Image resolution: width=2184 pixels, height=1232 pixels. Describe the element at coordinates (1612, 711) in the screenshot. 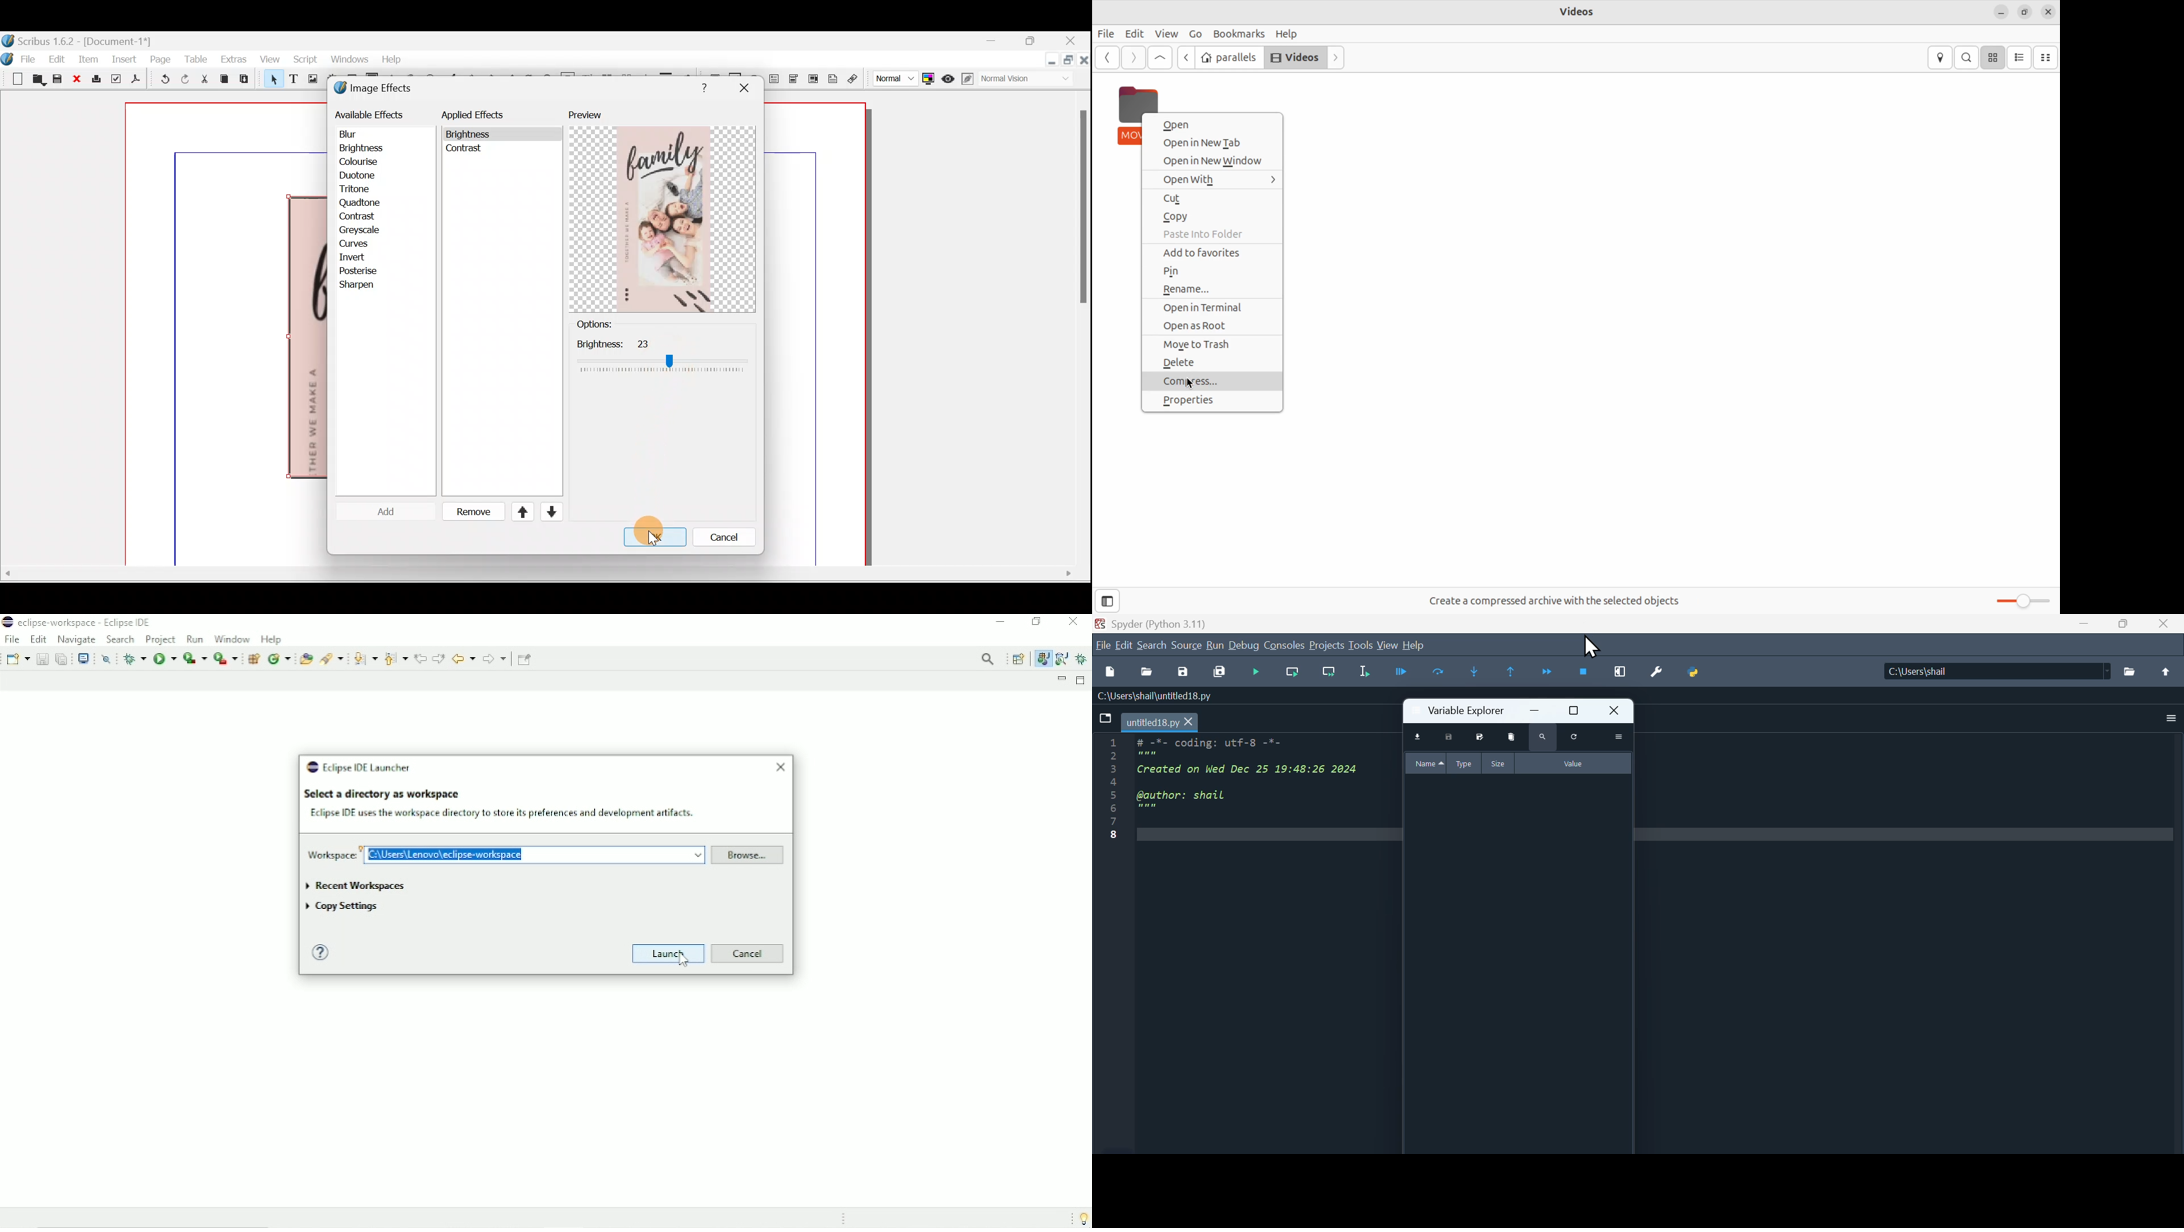

I see `close` at that location.